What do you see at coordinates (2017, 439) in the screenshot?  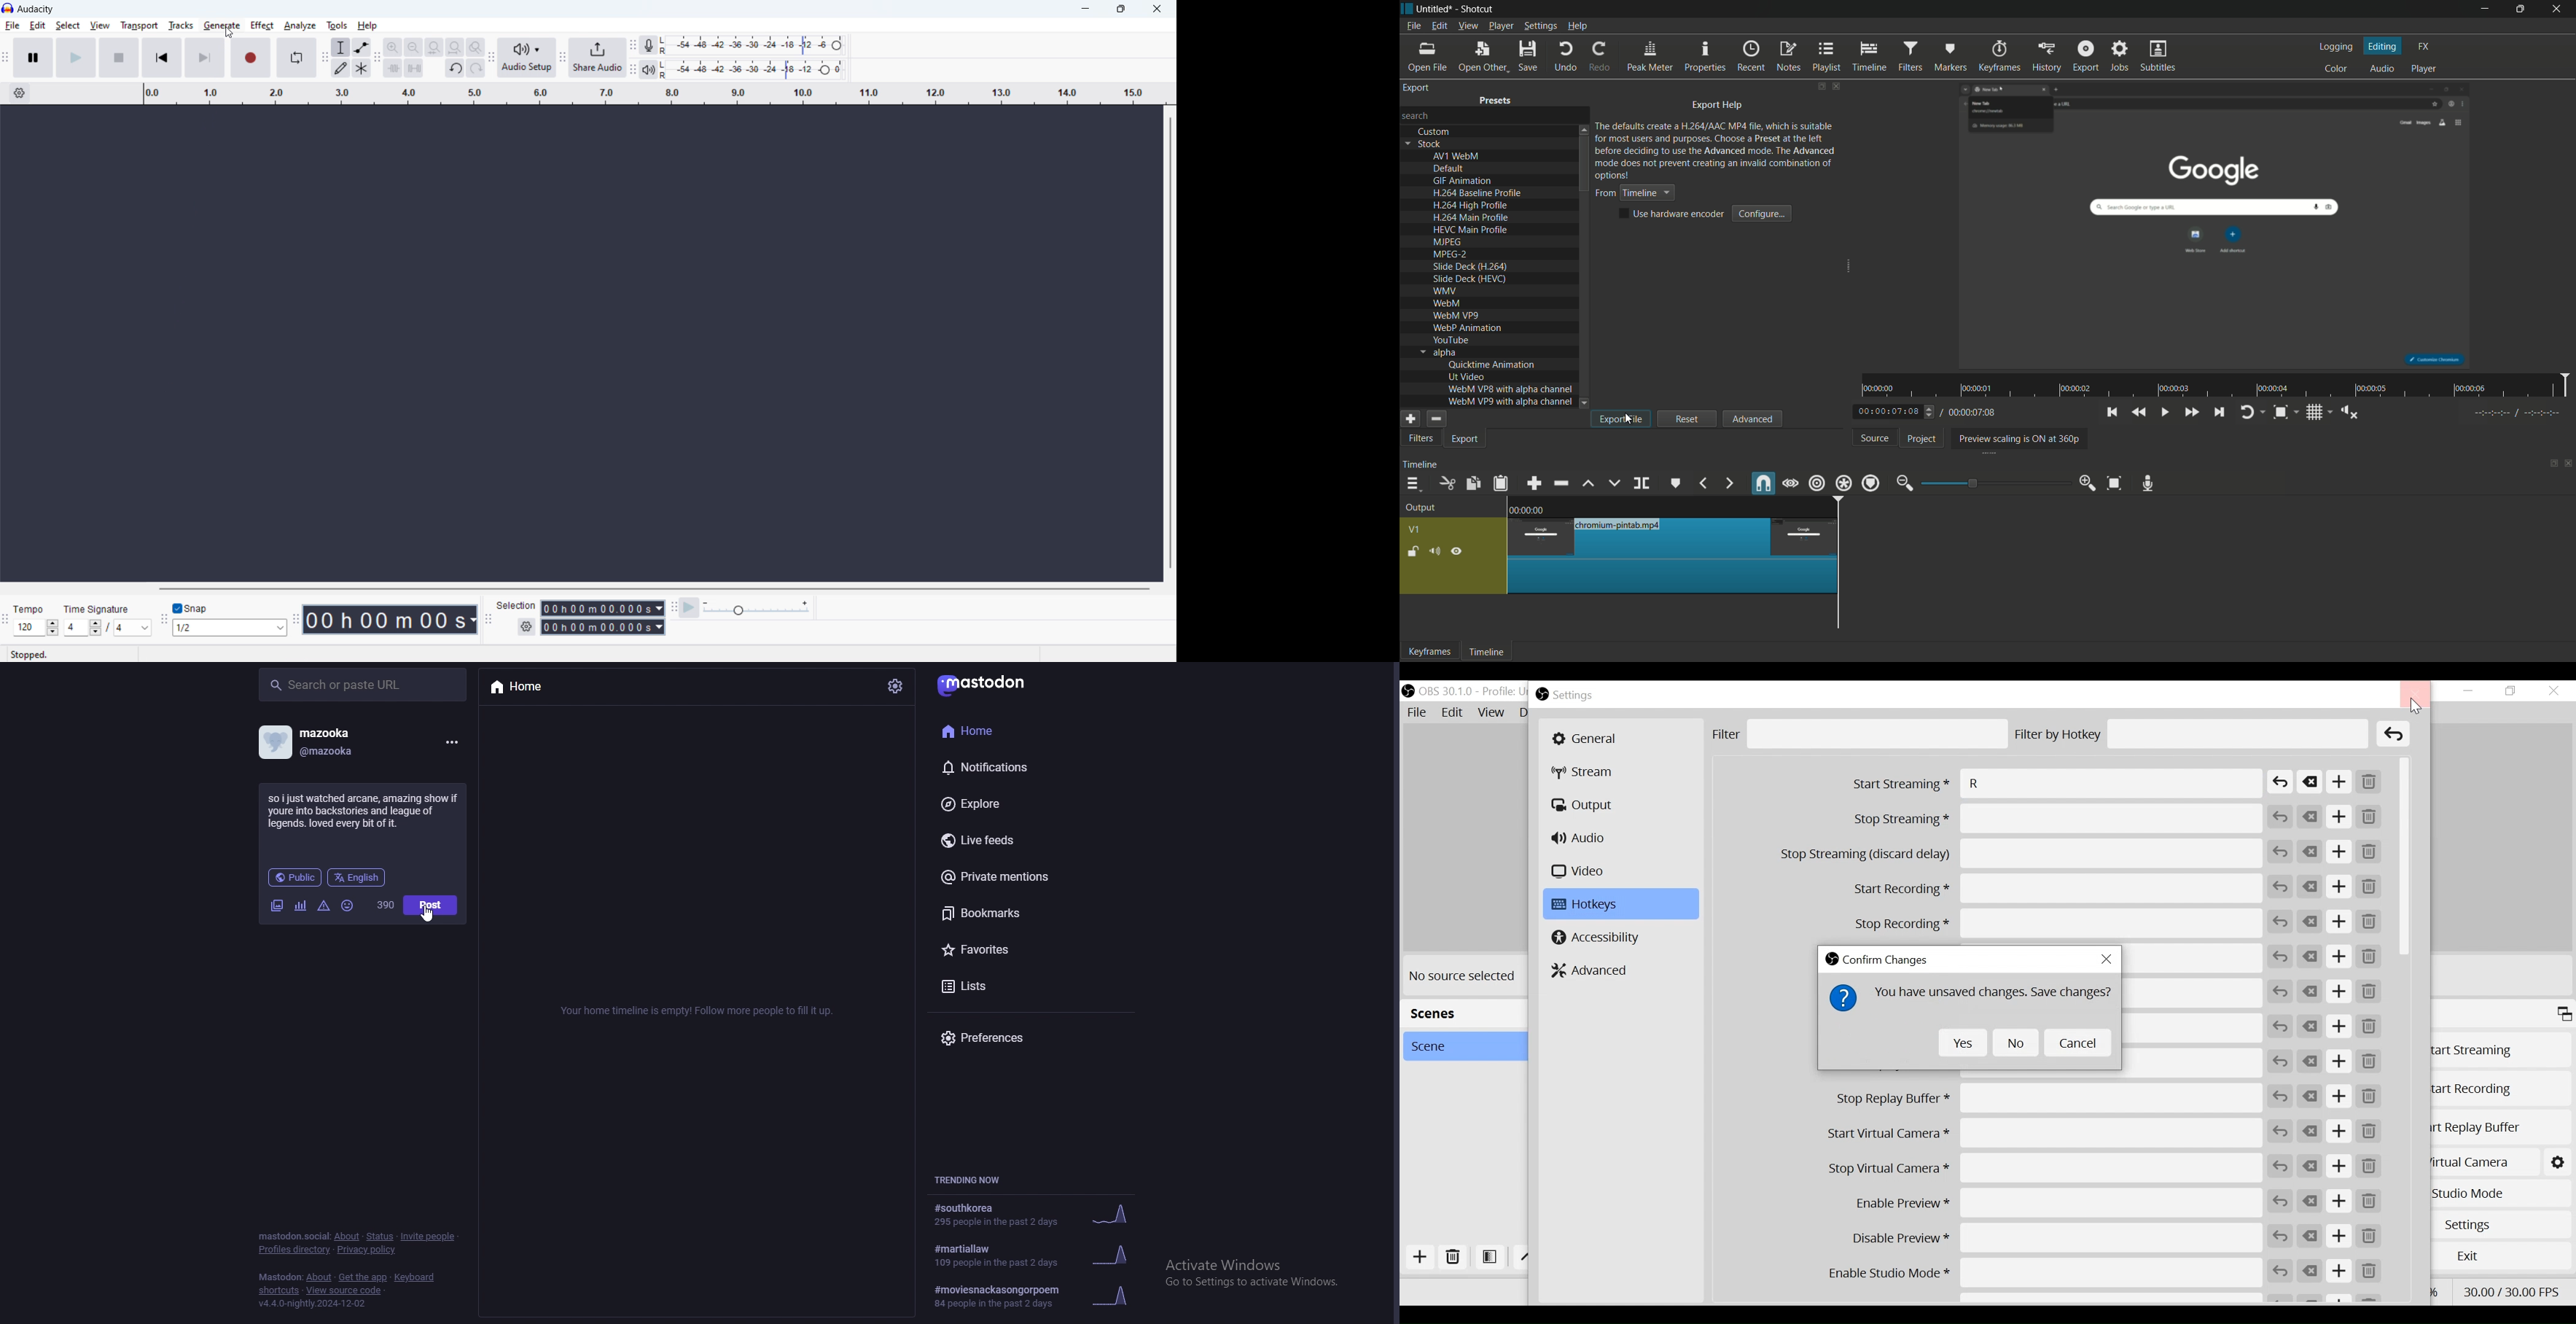 I see `preview scaling is on at 360p` at bounding box center [2017, 439].